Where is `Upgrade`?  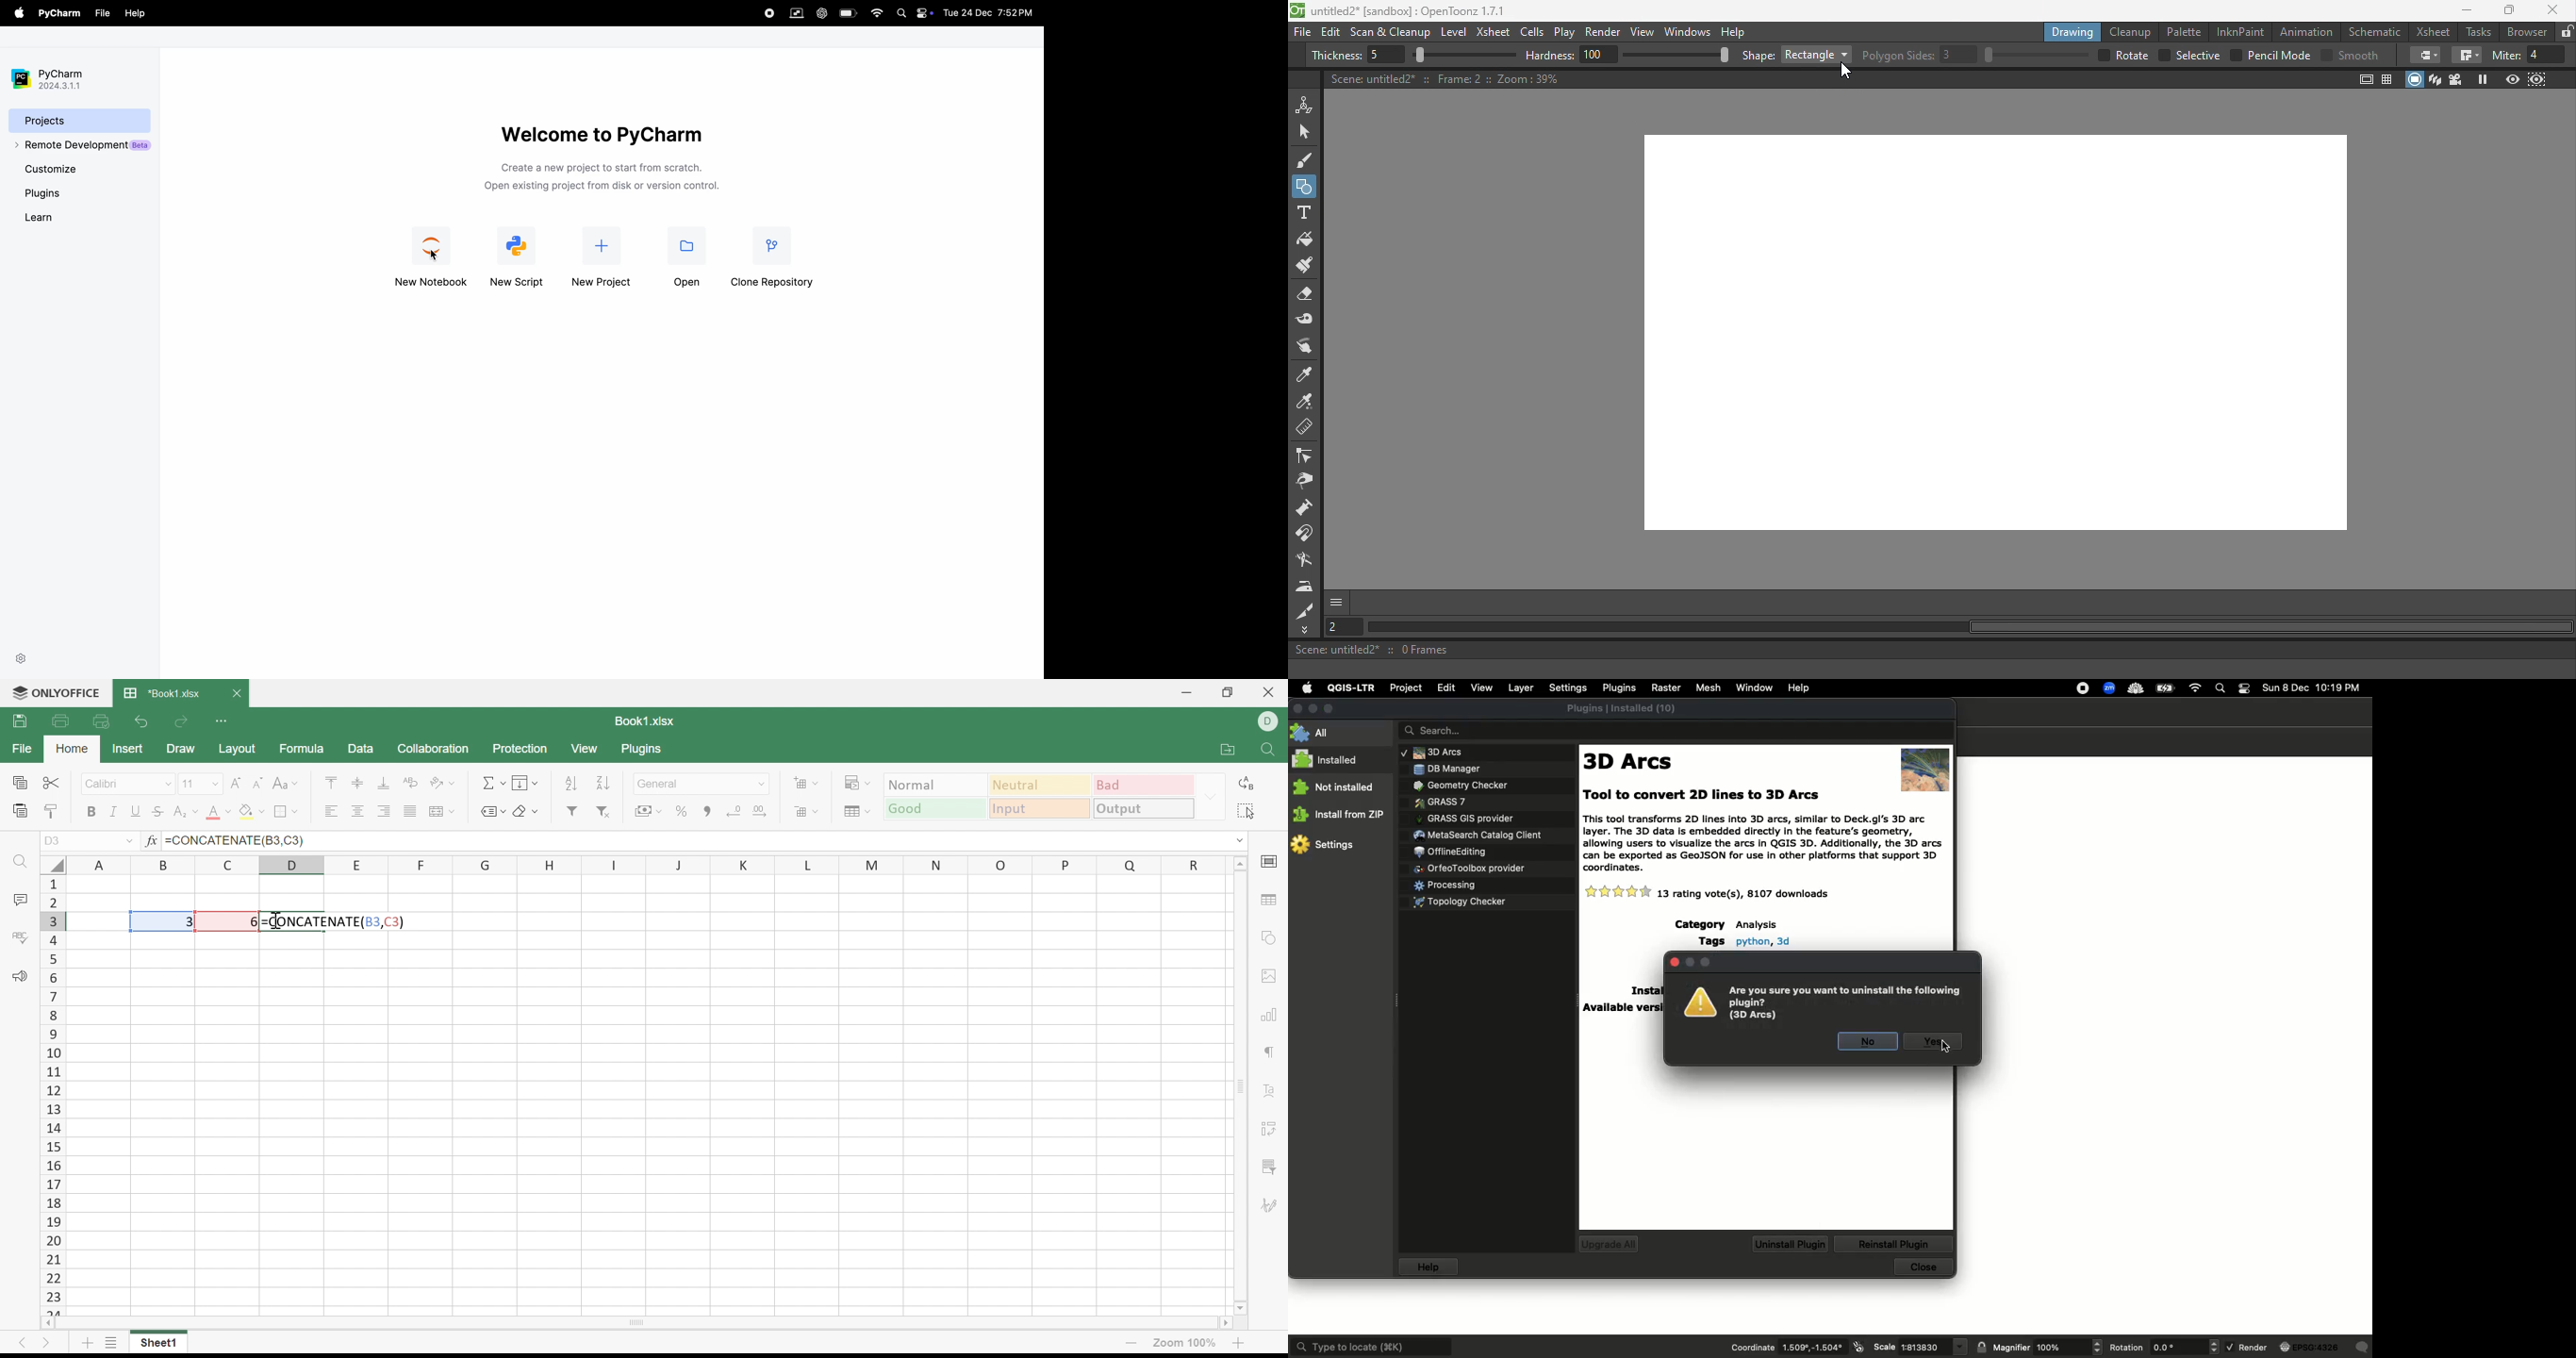 Upgrade is located at coordinates (1609, 1245).